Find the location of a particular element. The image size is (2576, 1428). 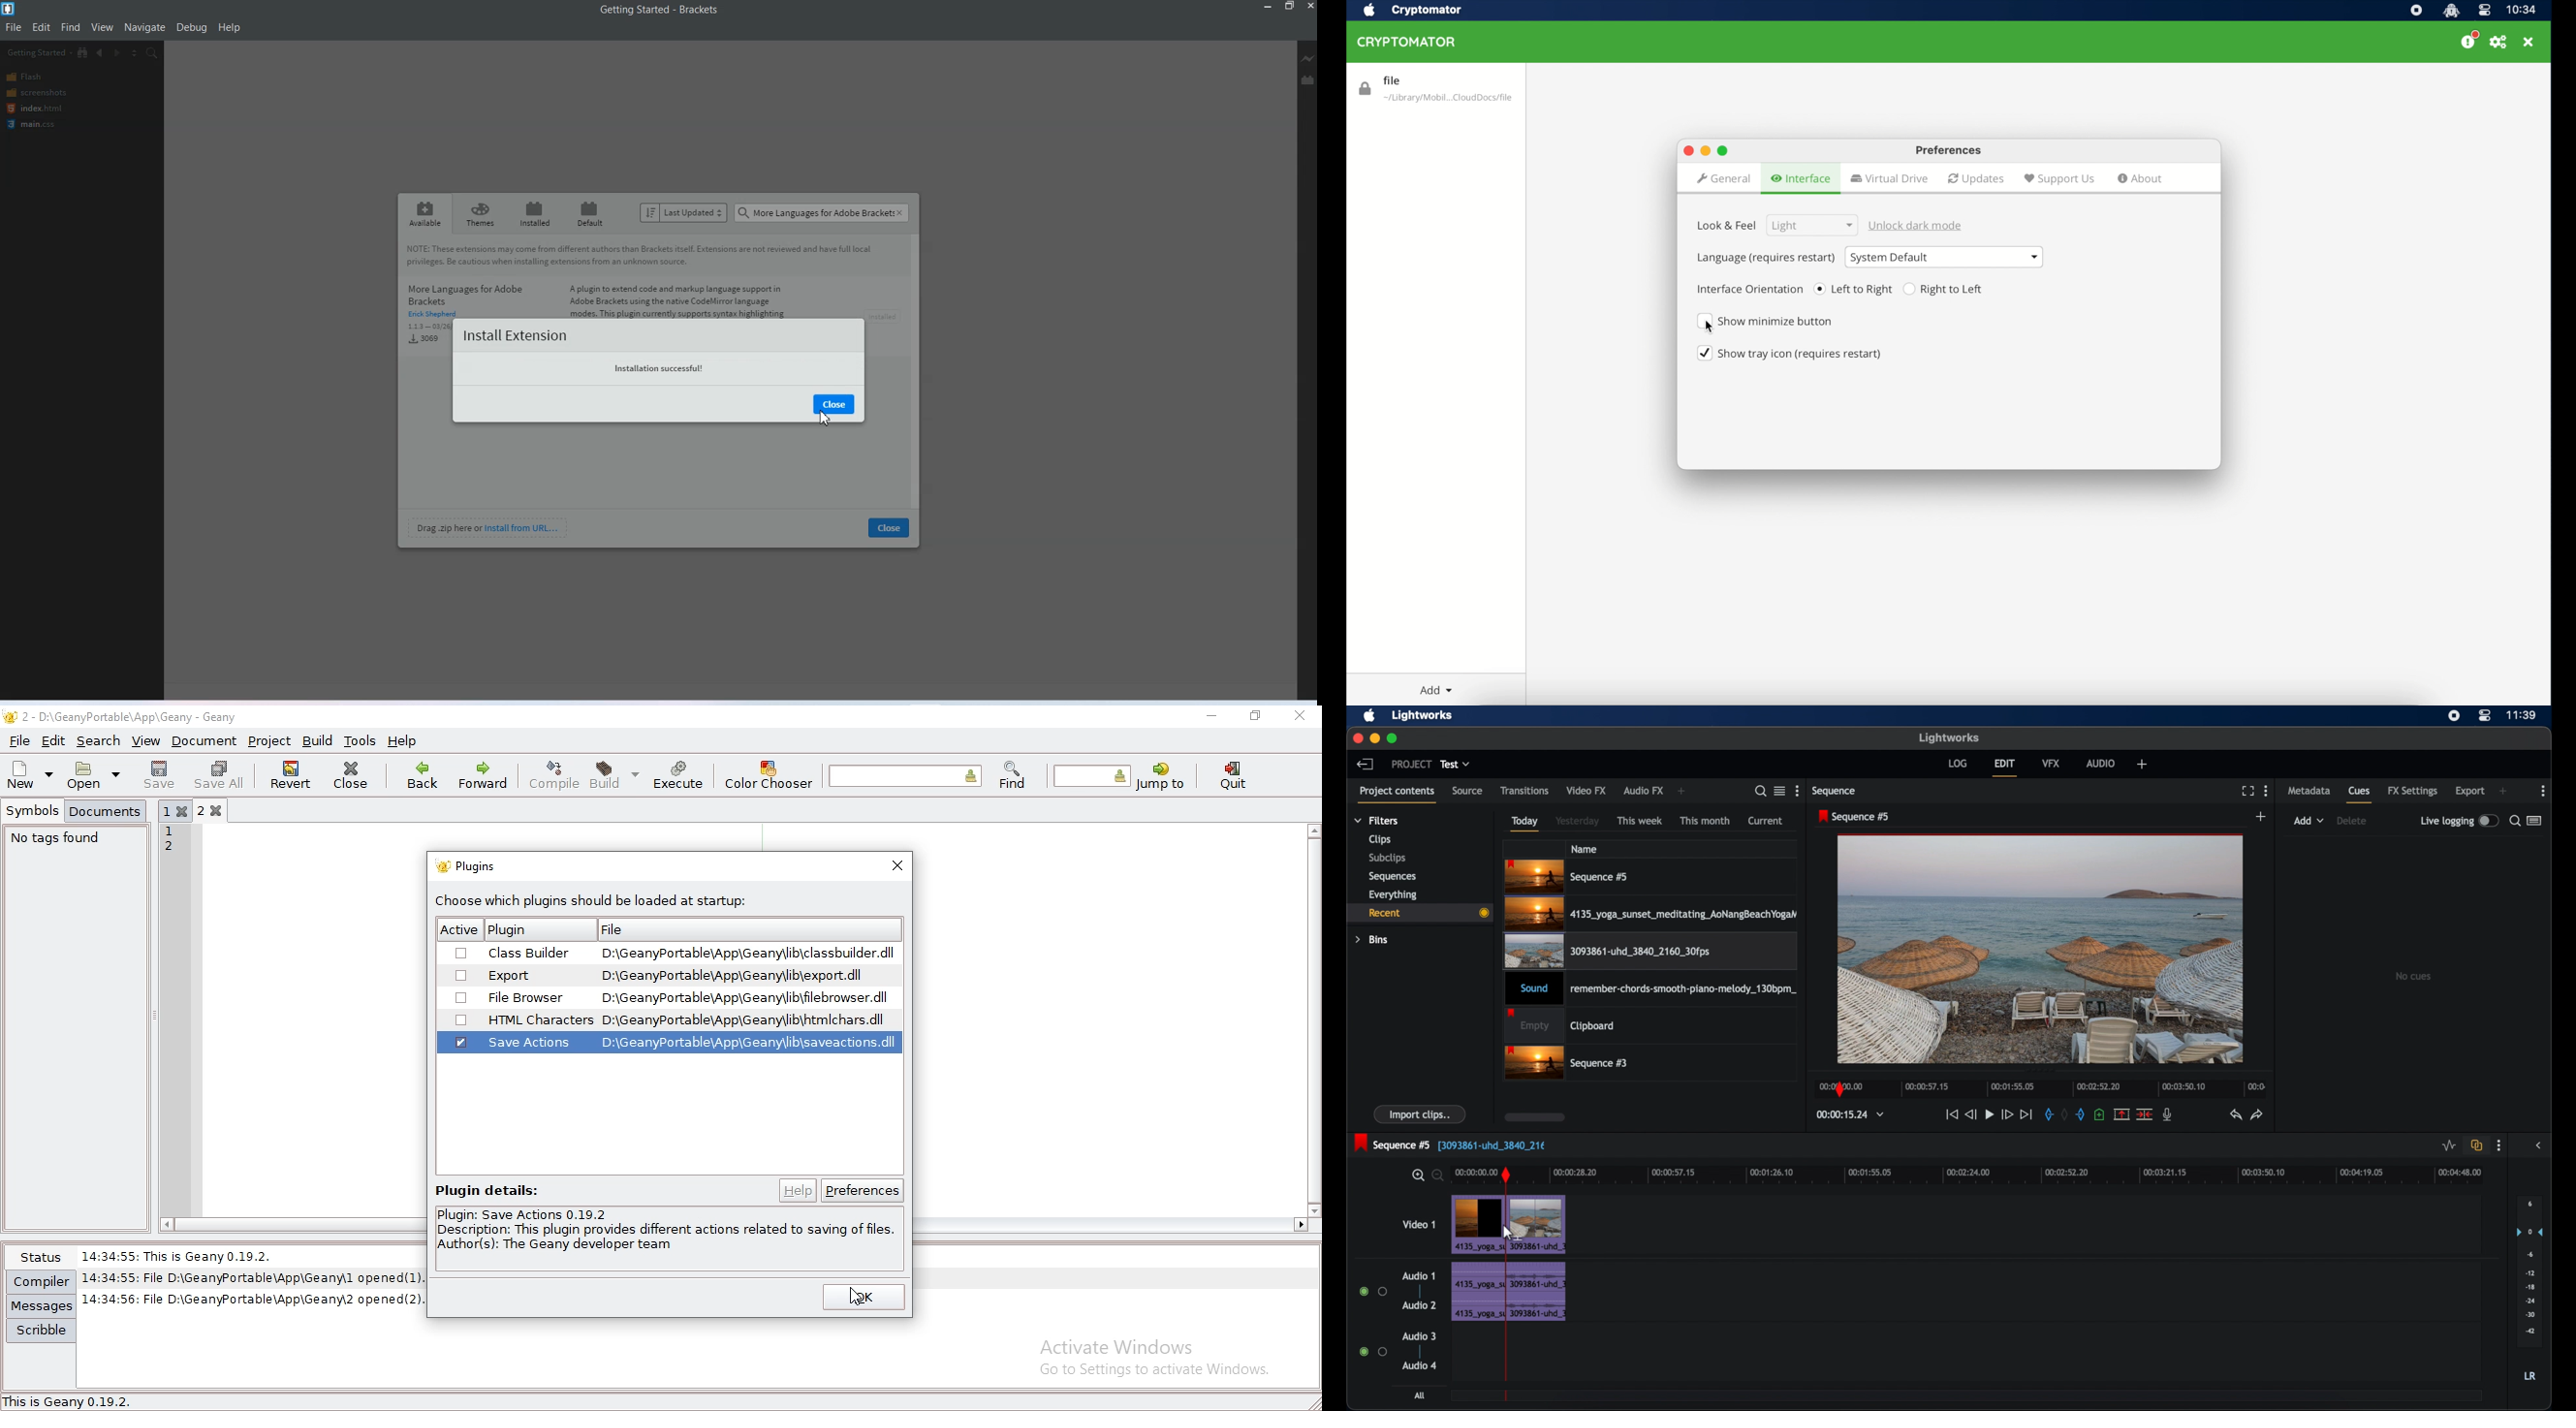

theme is located at coordinates (482, 213).